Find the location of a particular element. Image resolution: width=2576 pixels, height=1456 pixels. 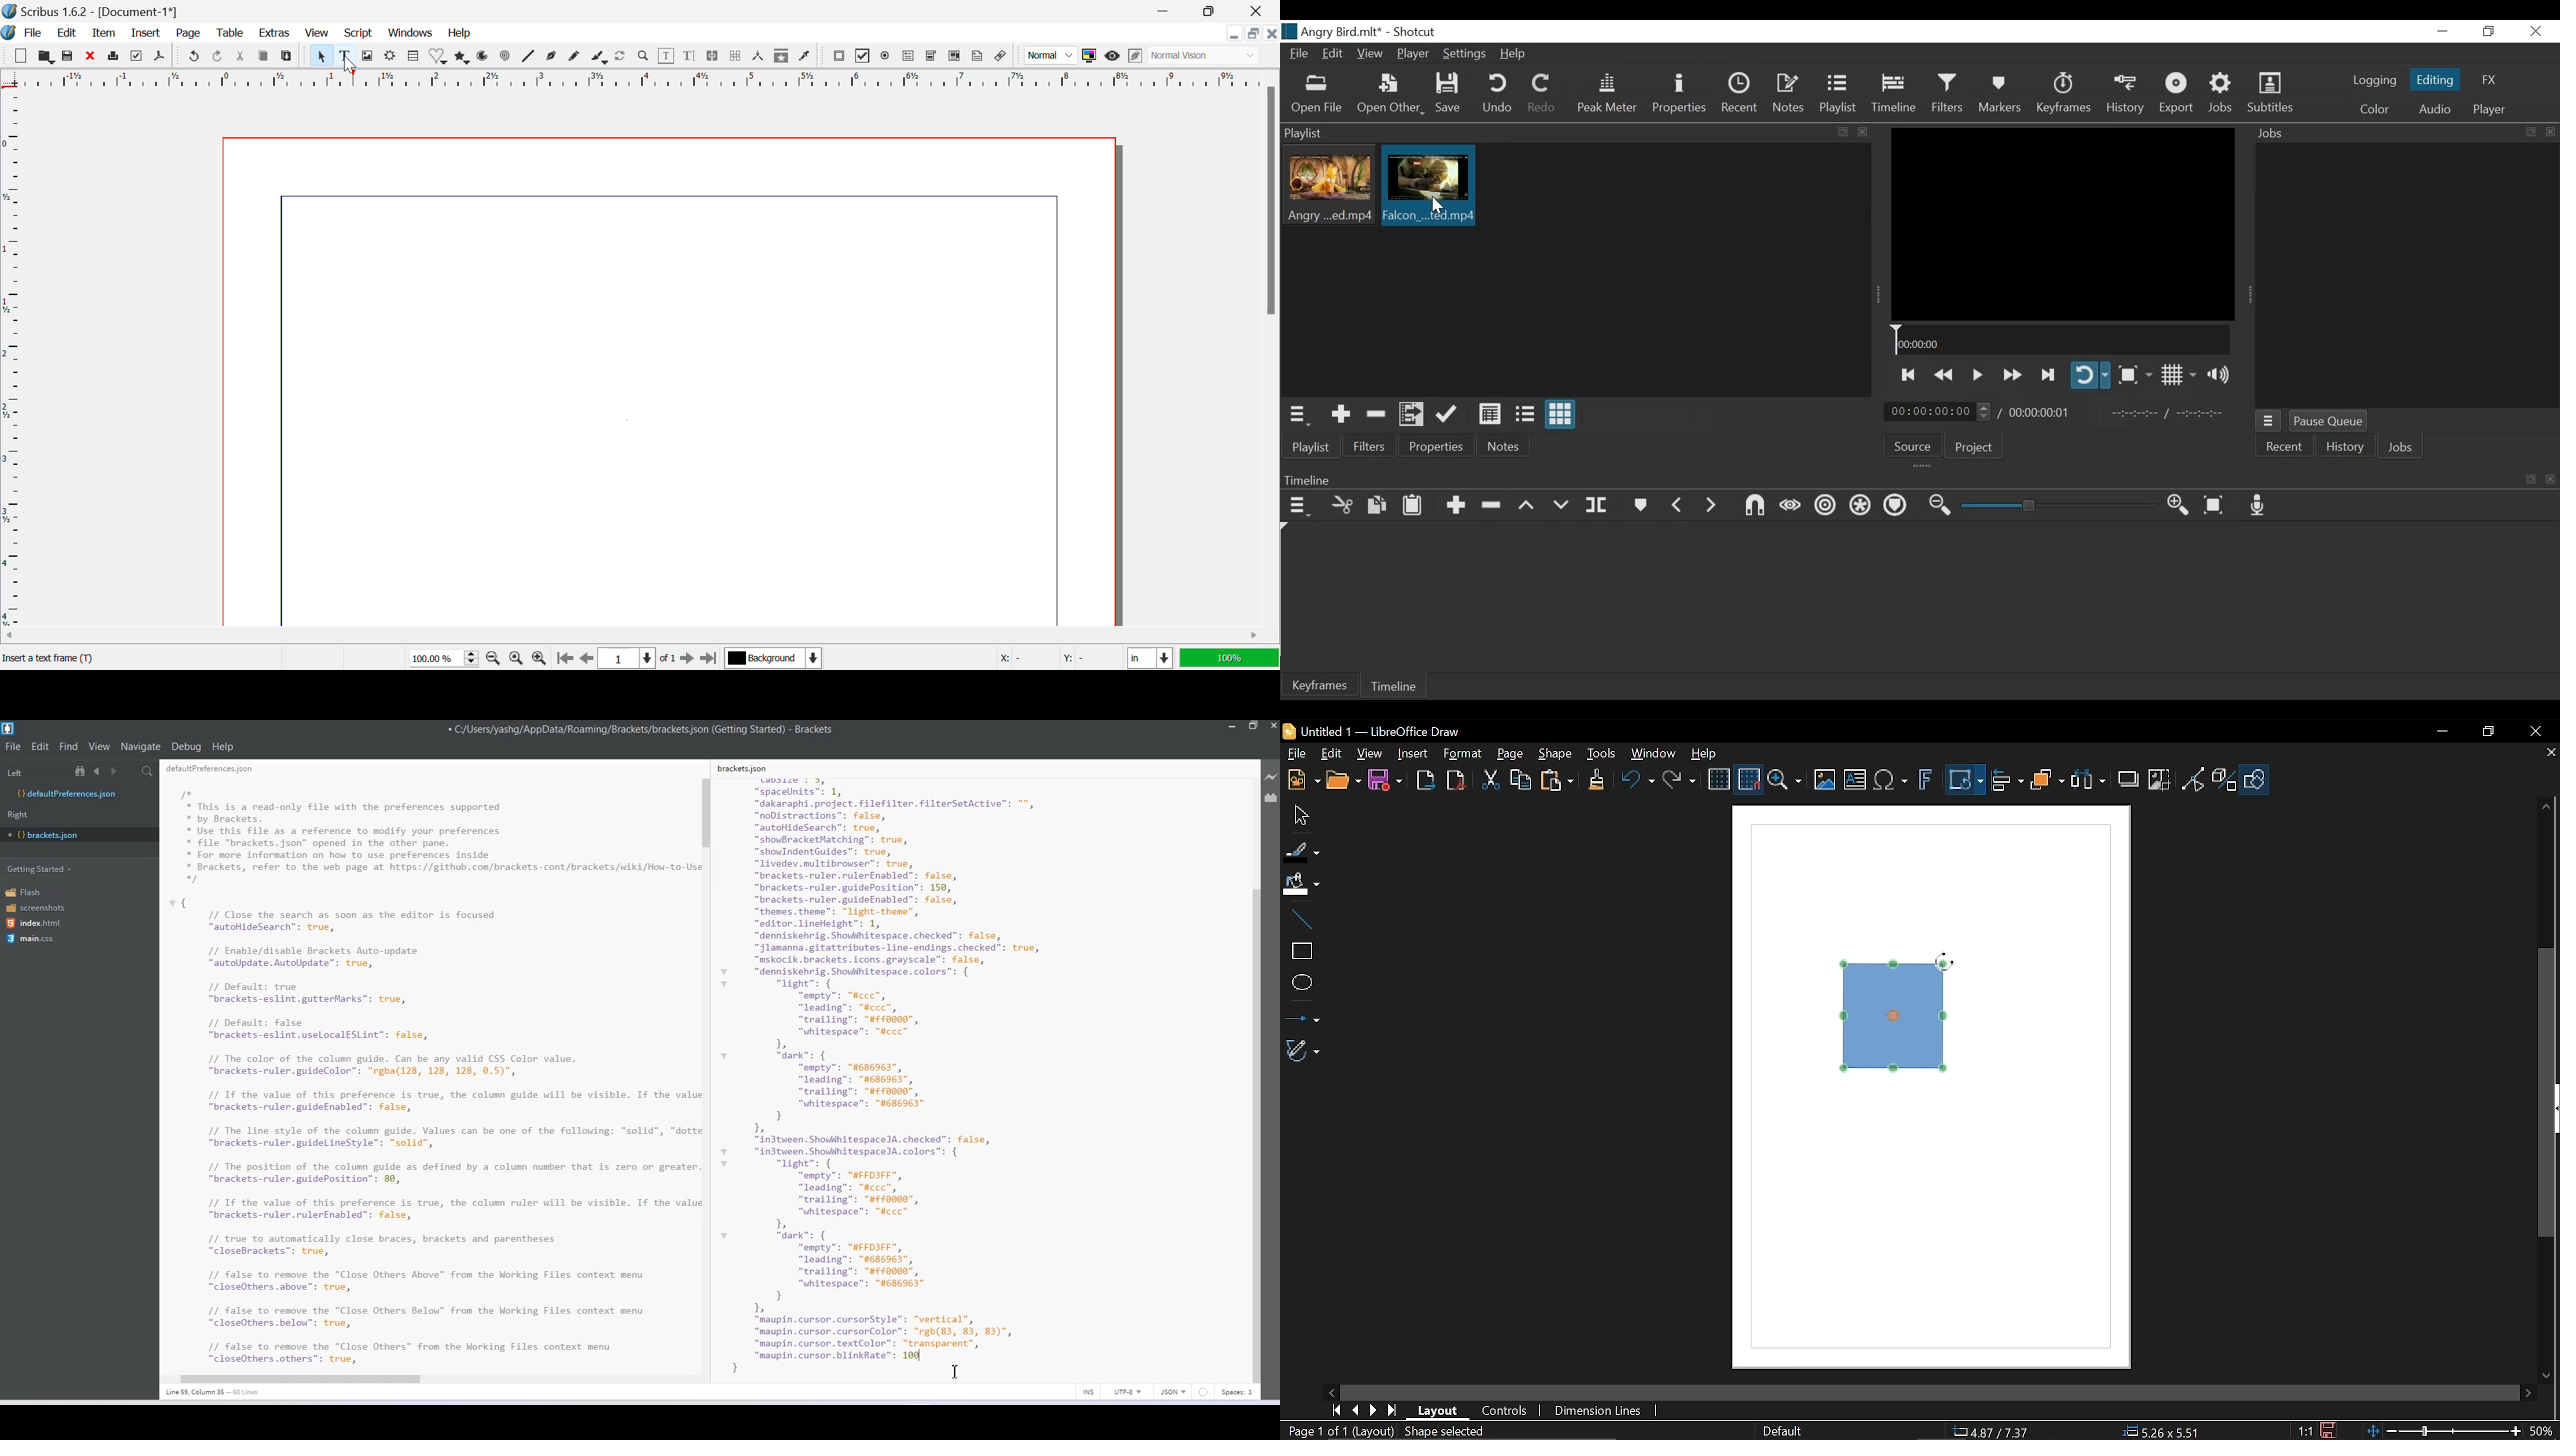

Timeline is located at coordinates (1389, 687).